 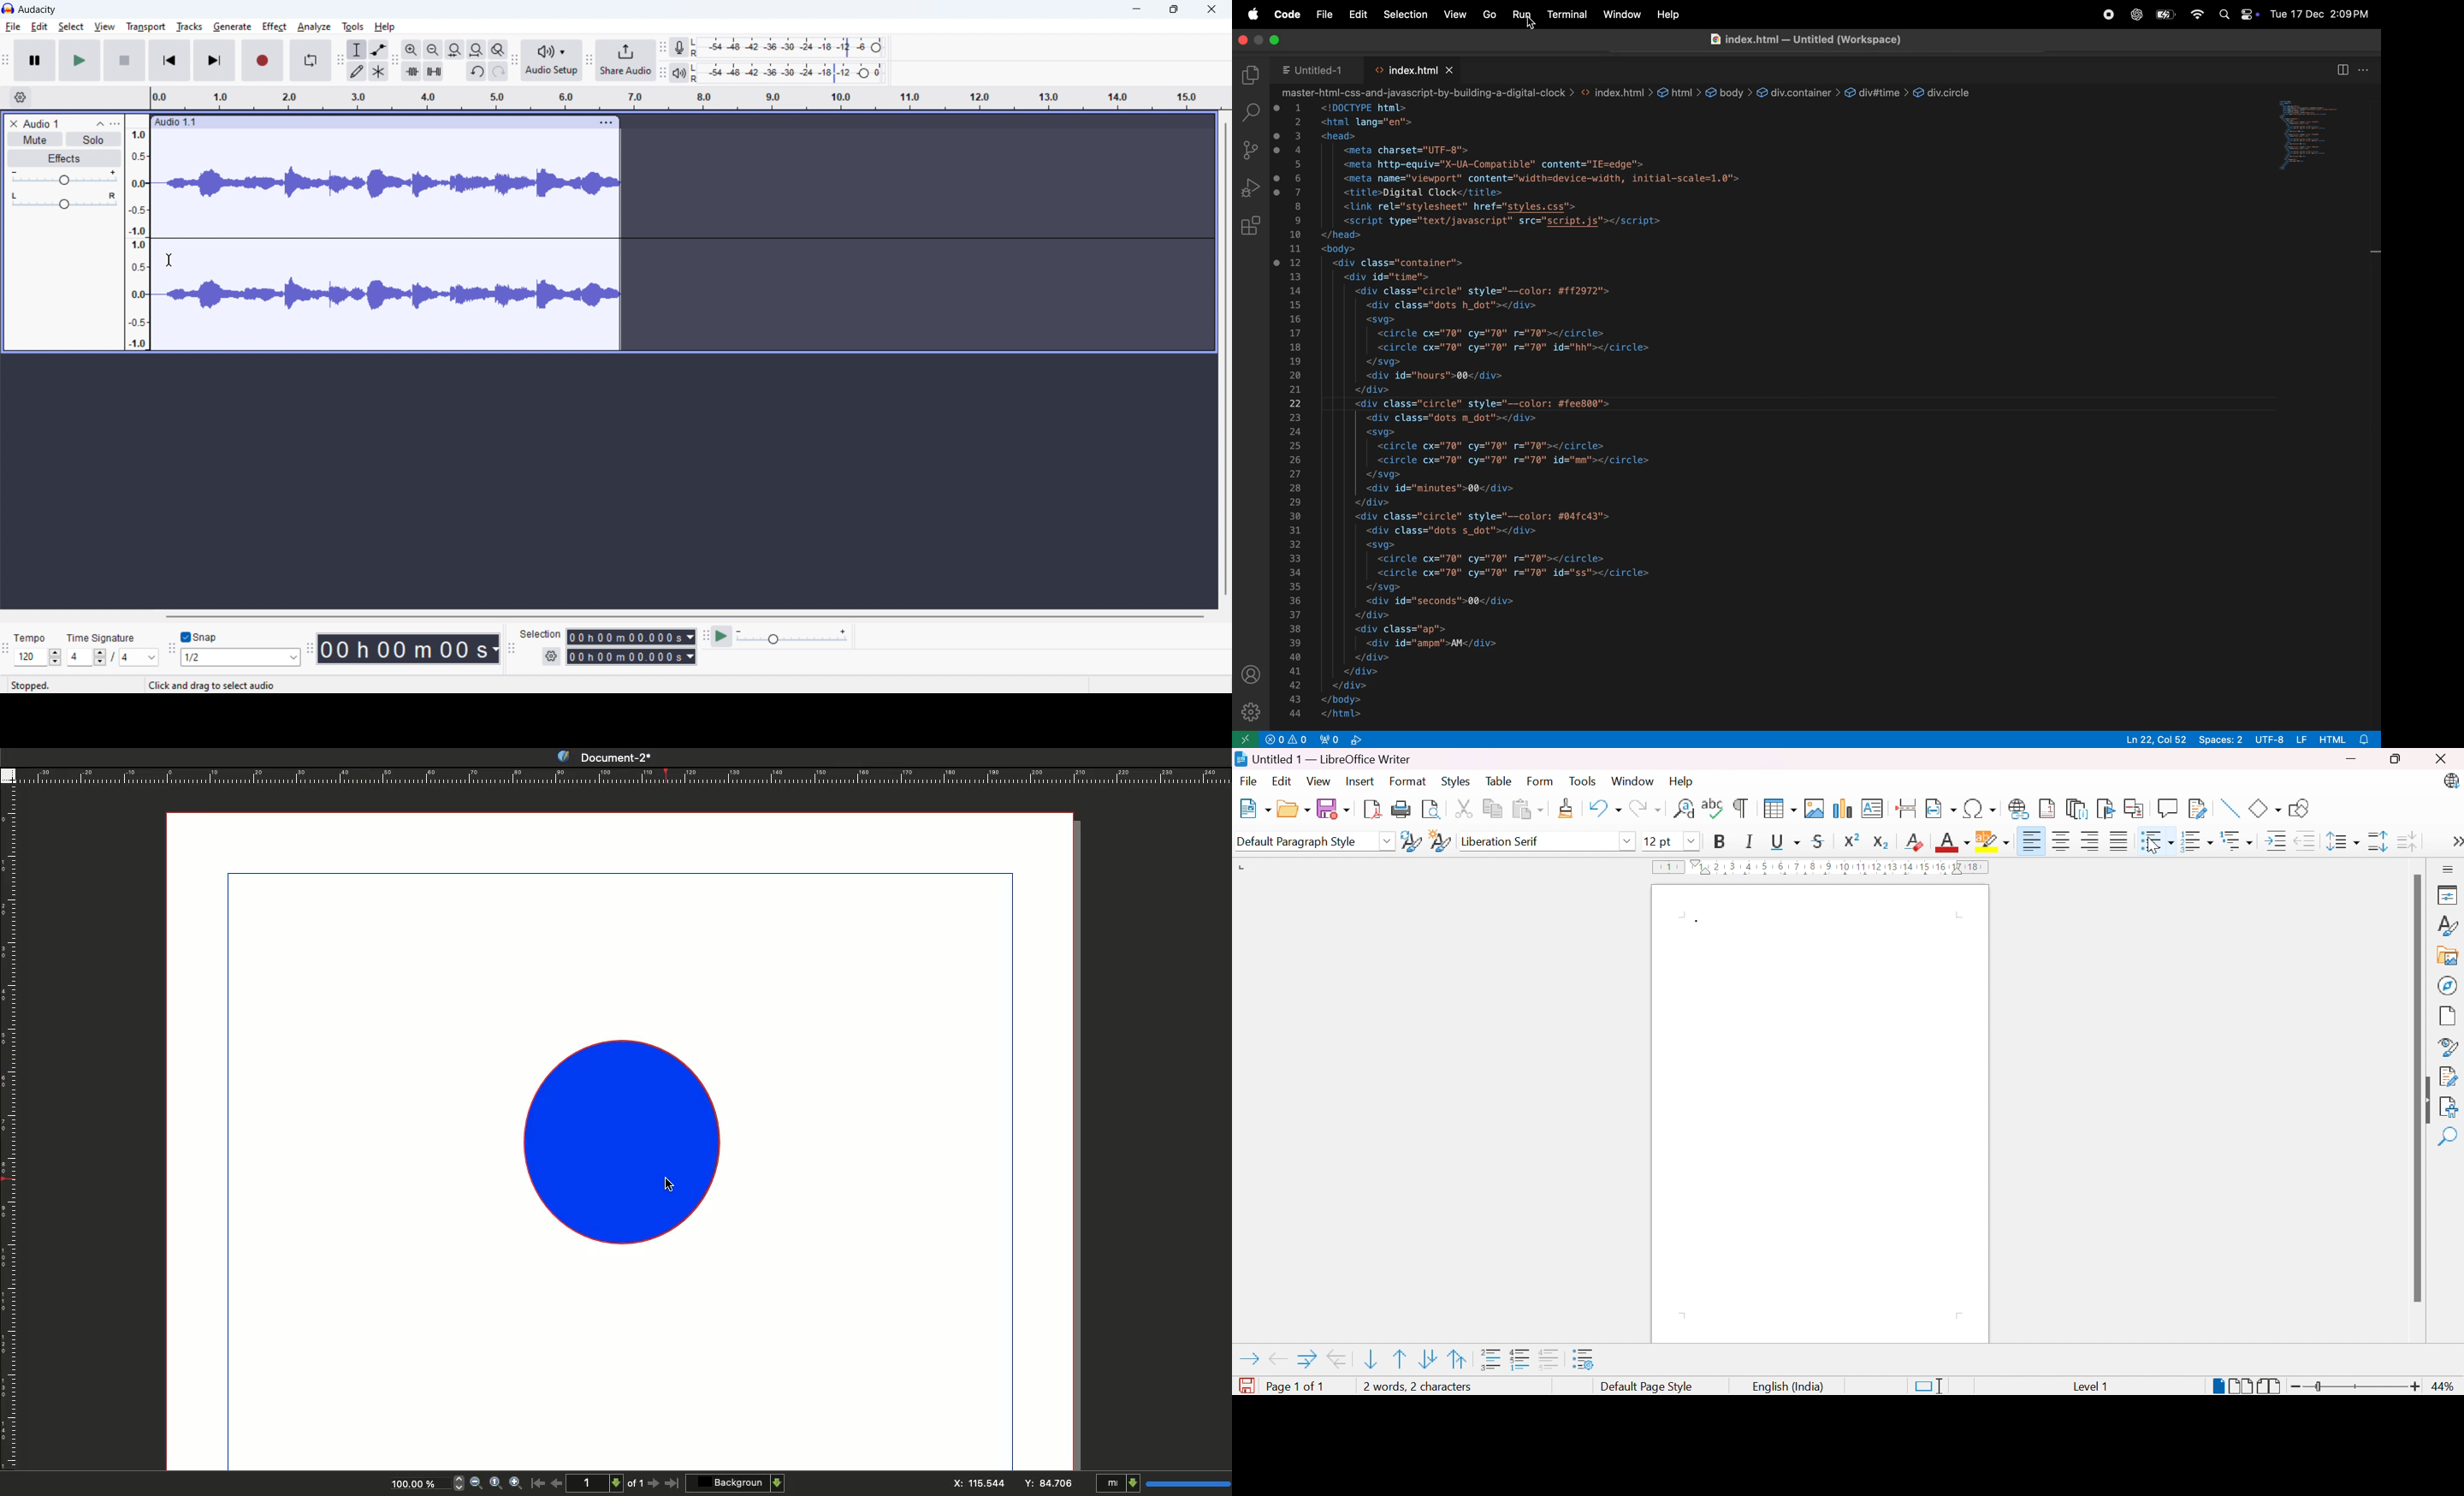 I want to click on Toggle restart numbering, so click(x=1520, y=1360).